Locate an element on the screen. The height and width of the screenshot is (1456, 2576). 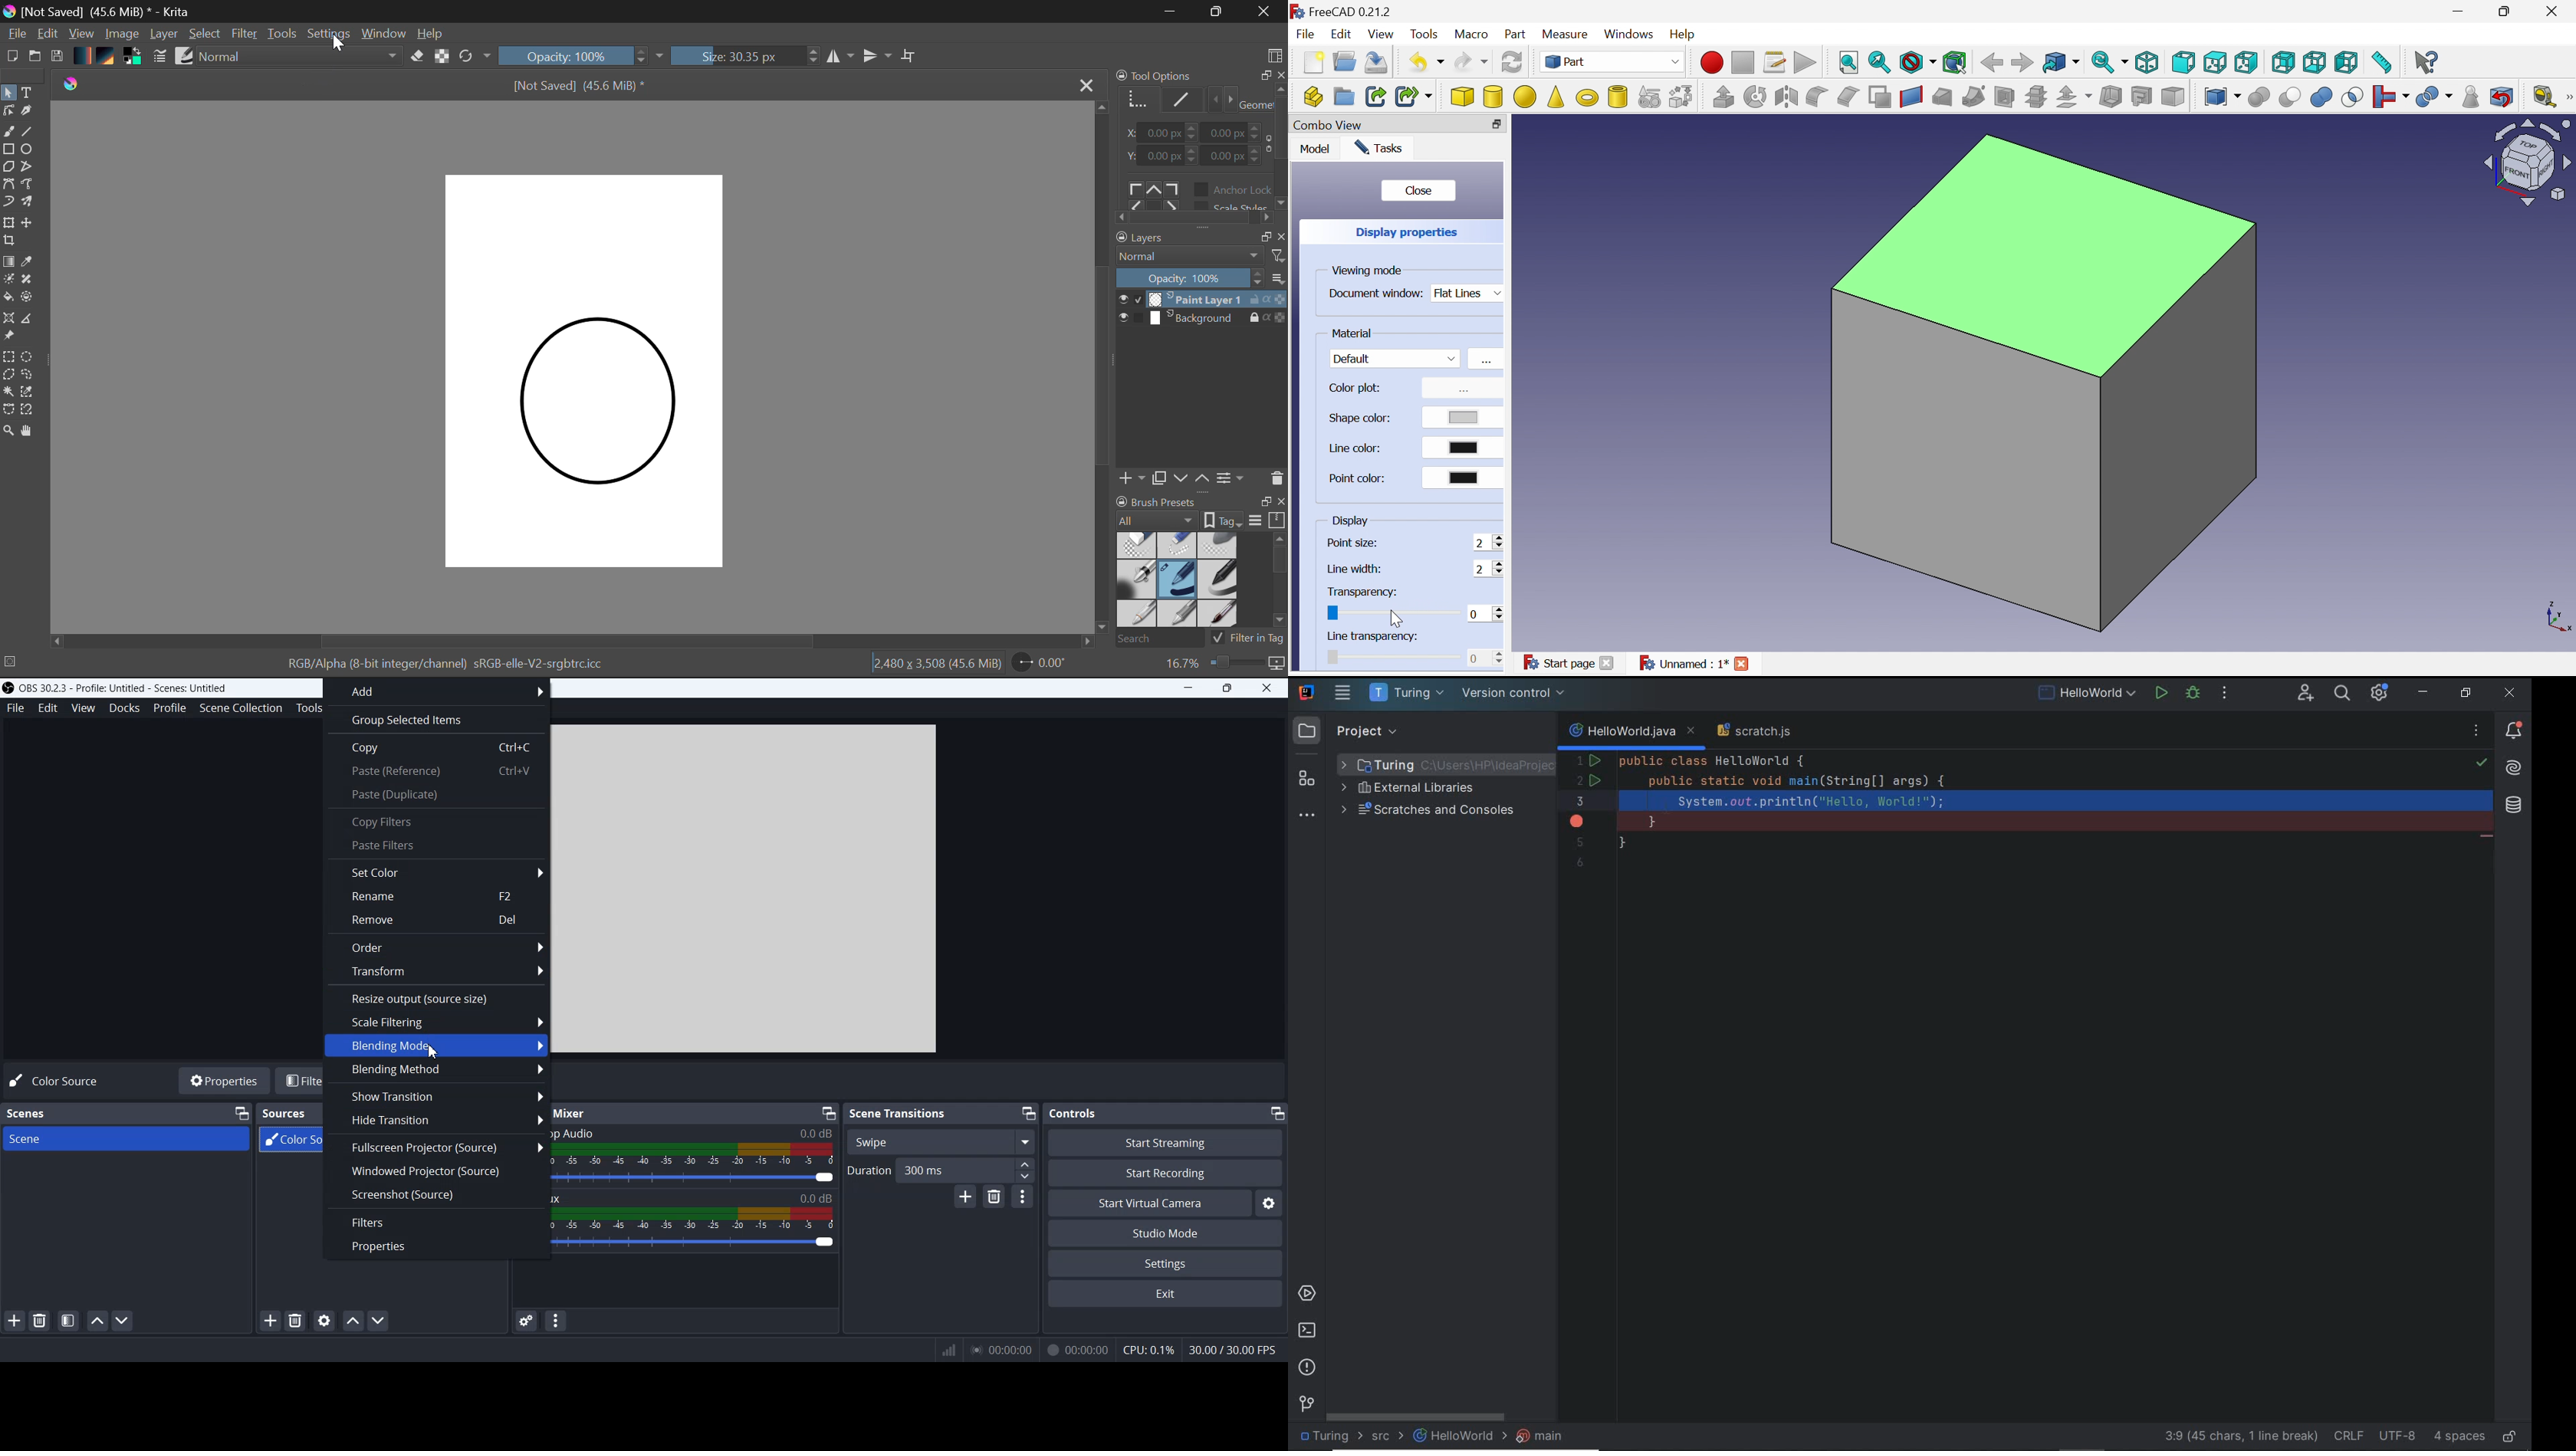
more tool windows is located at coordinates (1306, 816).